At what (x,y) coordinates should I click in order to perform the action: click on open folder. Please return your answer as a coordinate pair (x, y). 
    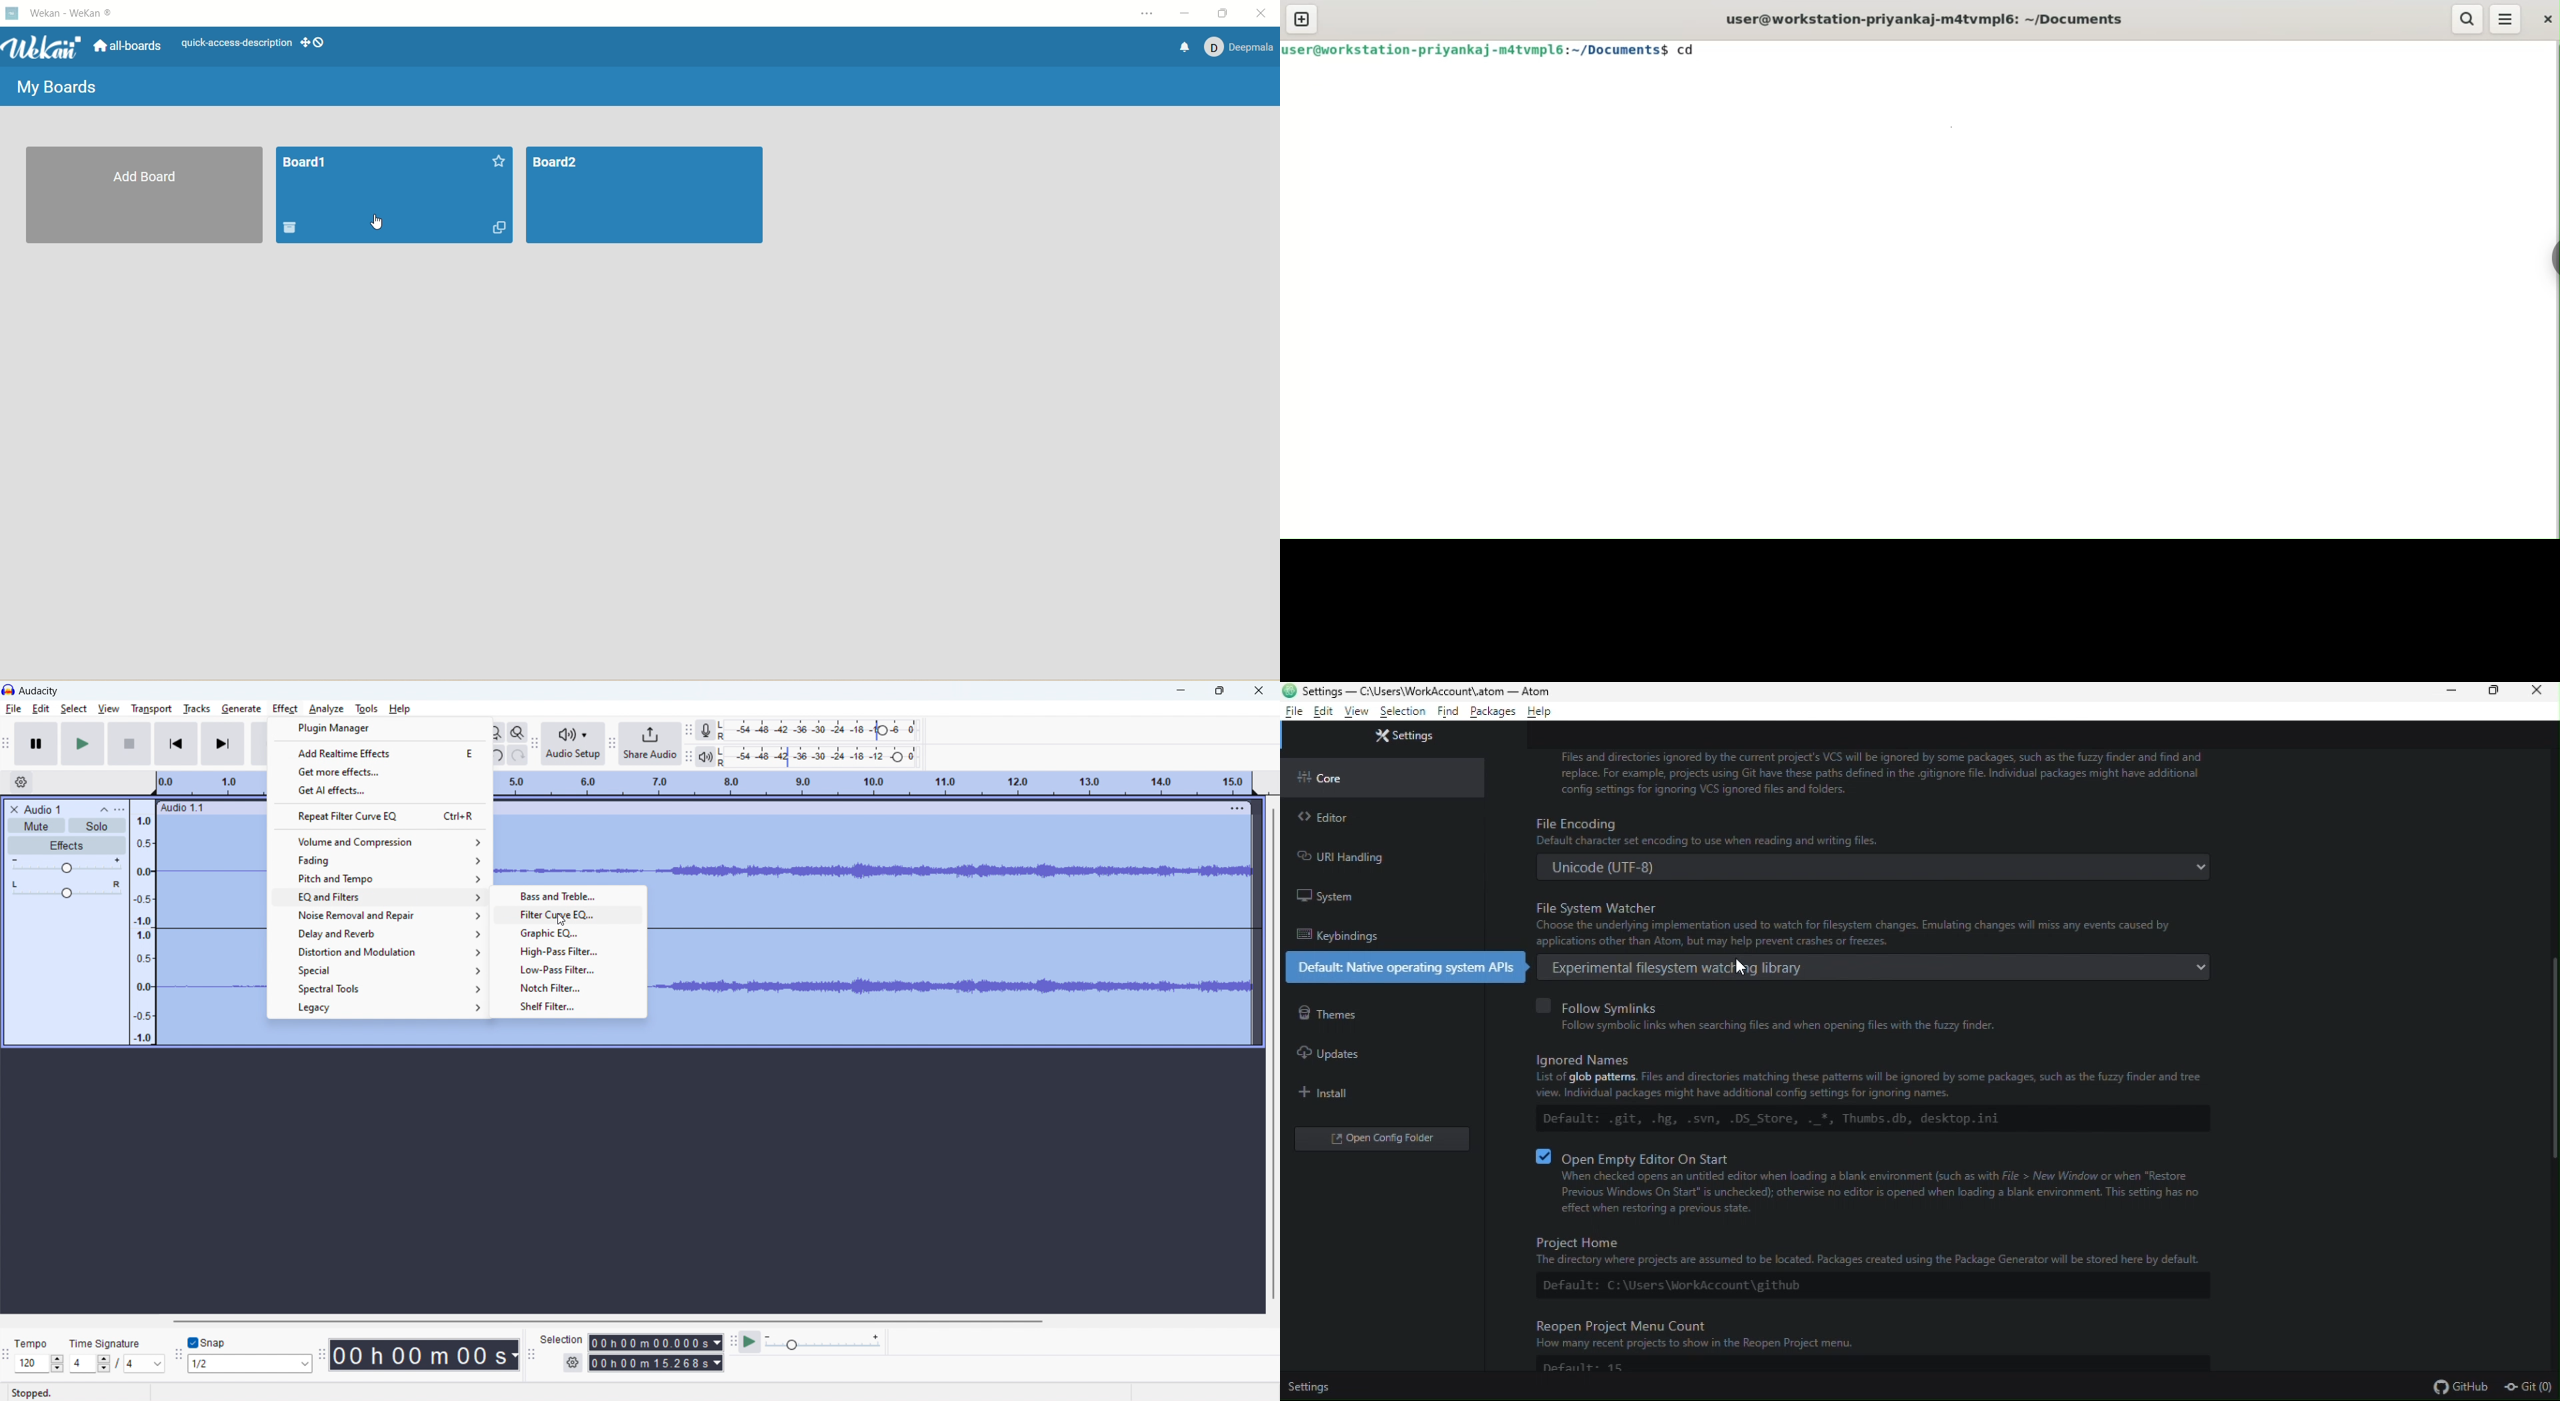
    Looking at the image, I should click on (1385, 1137).